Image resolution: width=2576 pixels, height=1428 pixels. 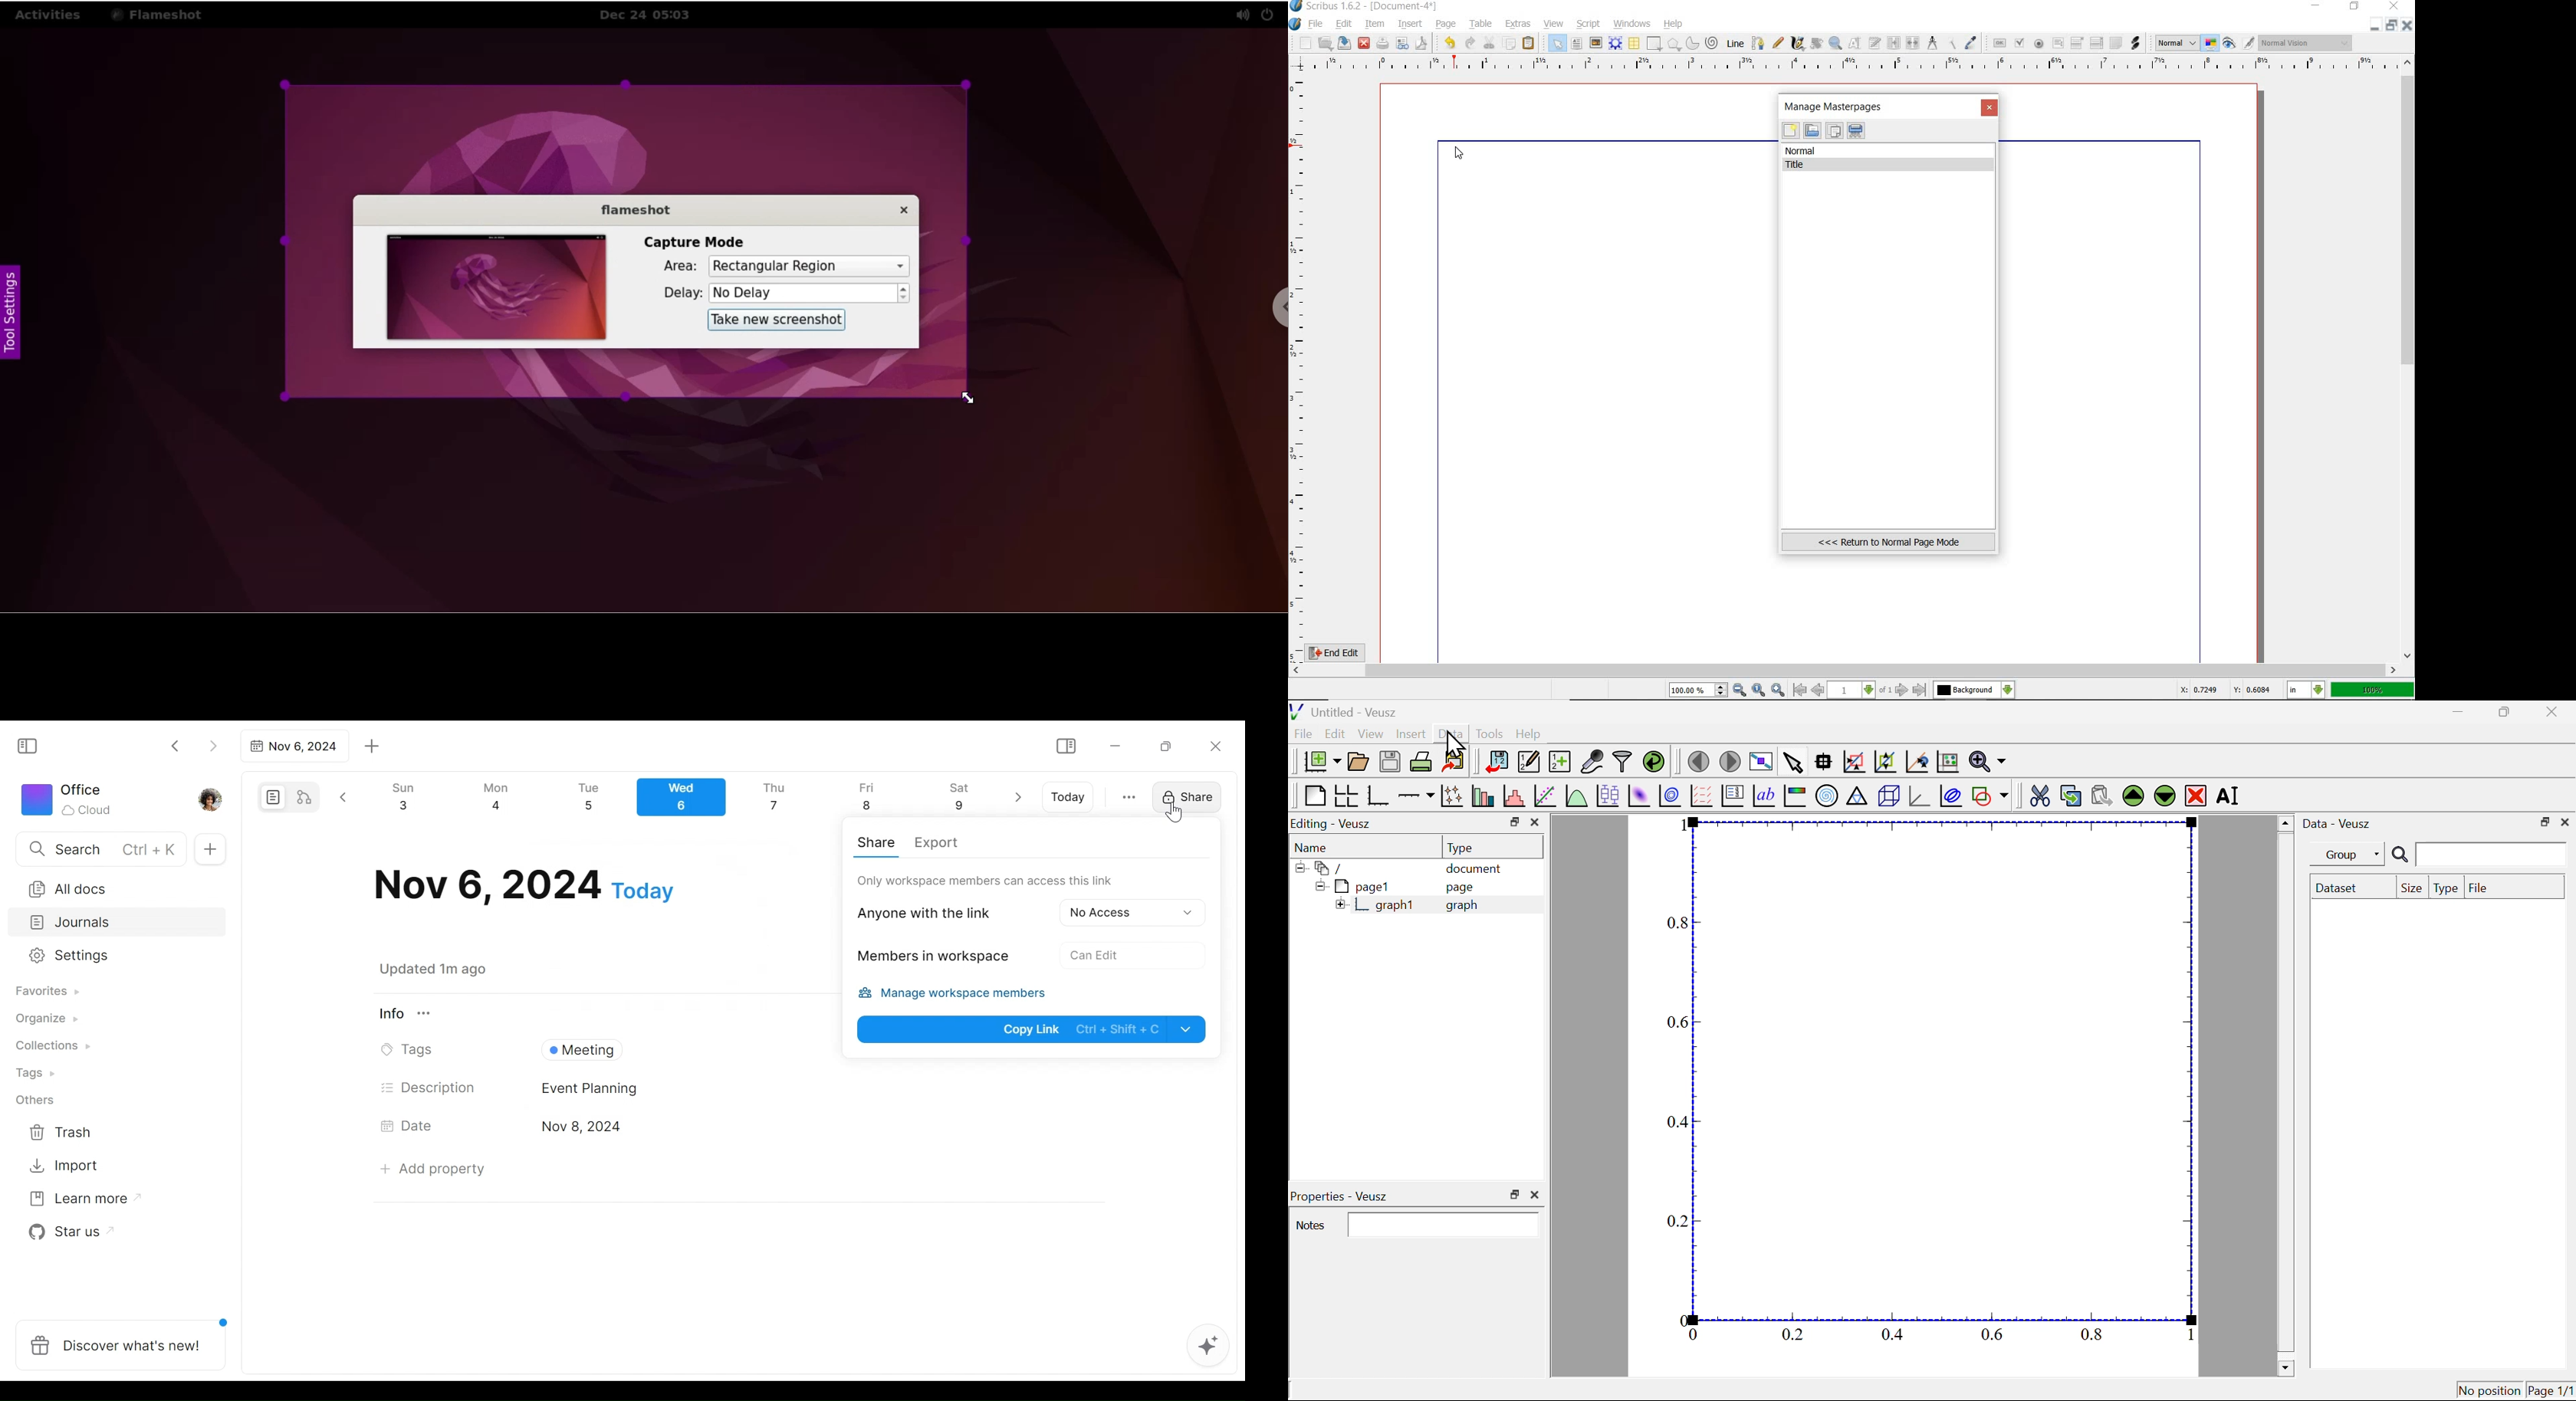 I want to click on Show/Hide Sidebar, so click(x=33, y=745).